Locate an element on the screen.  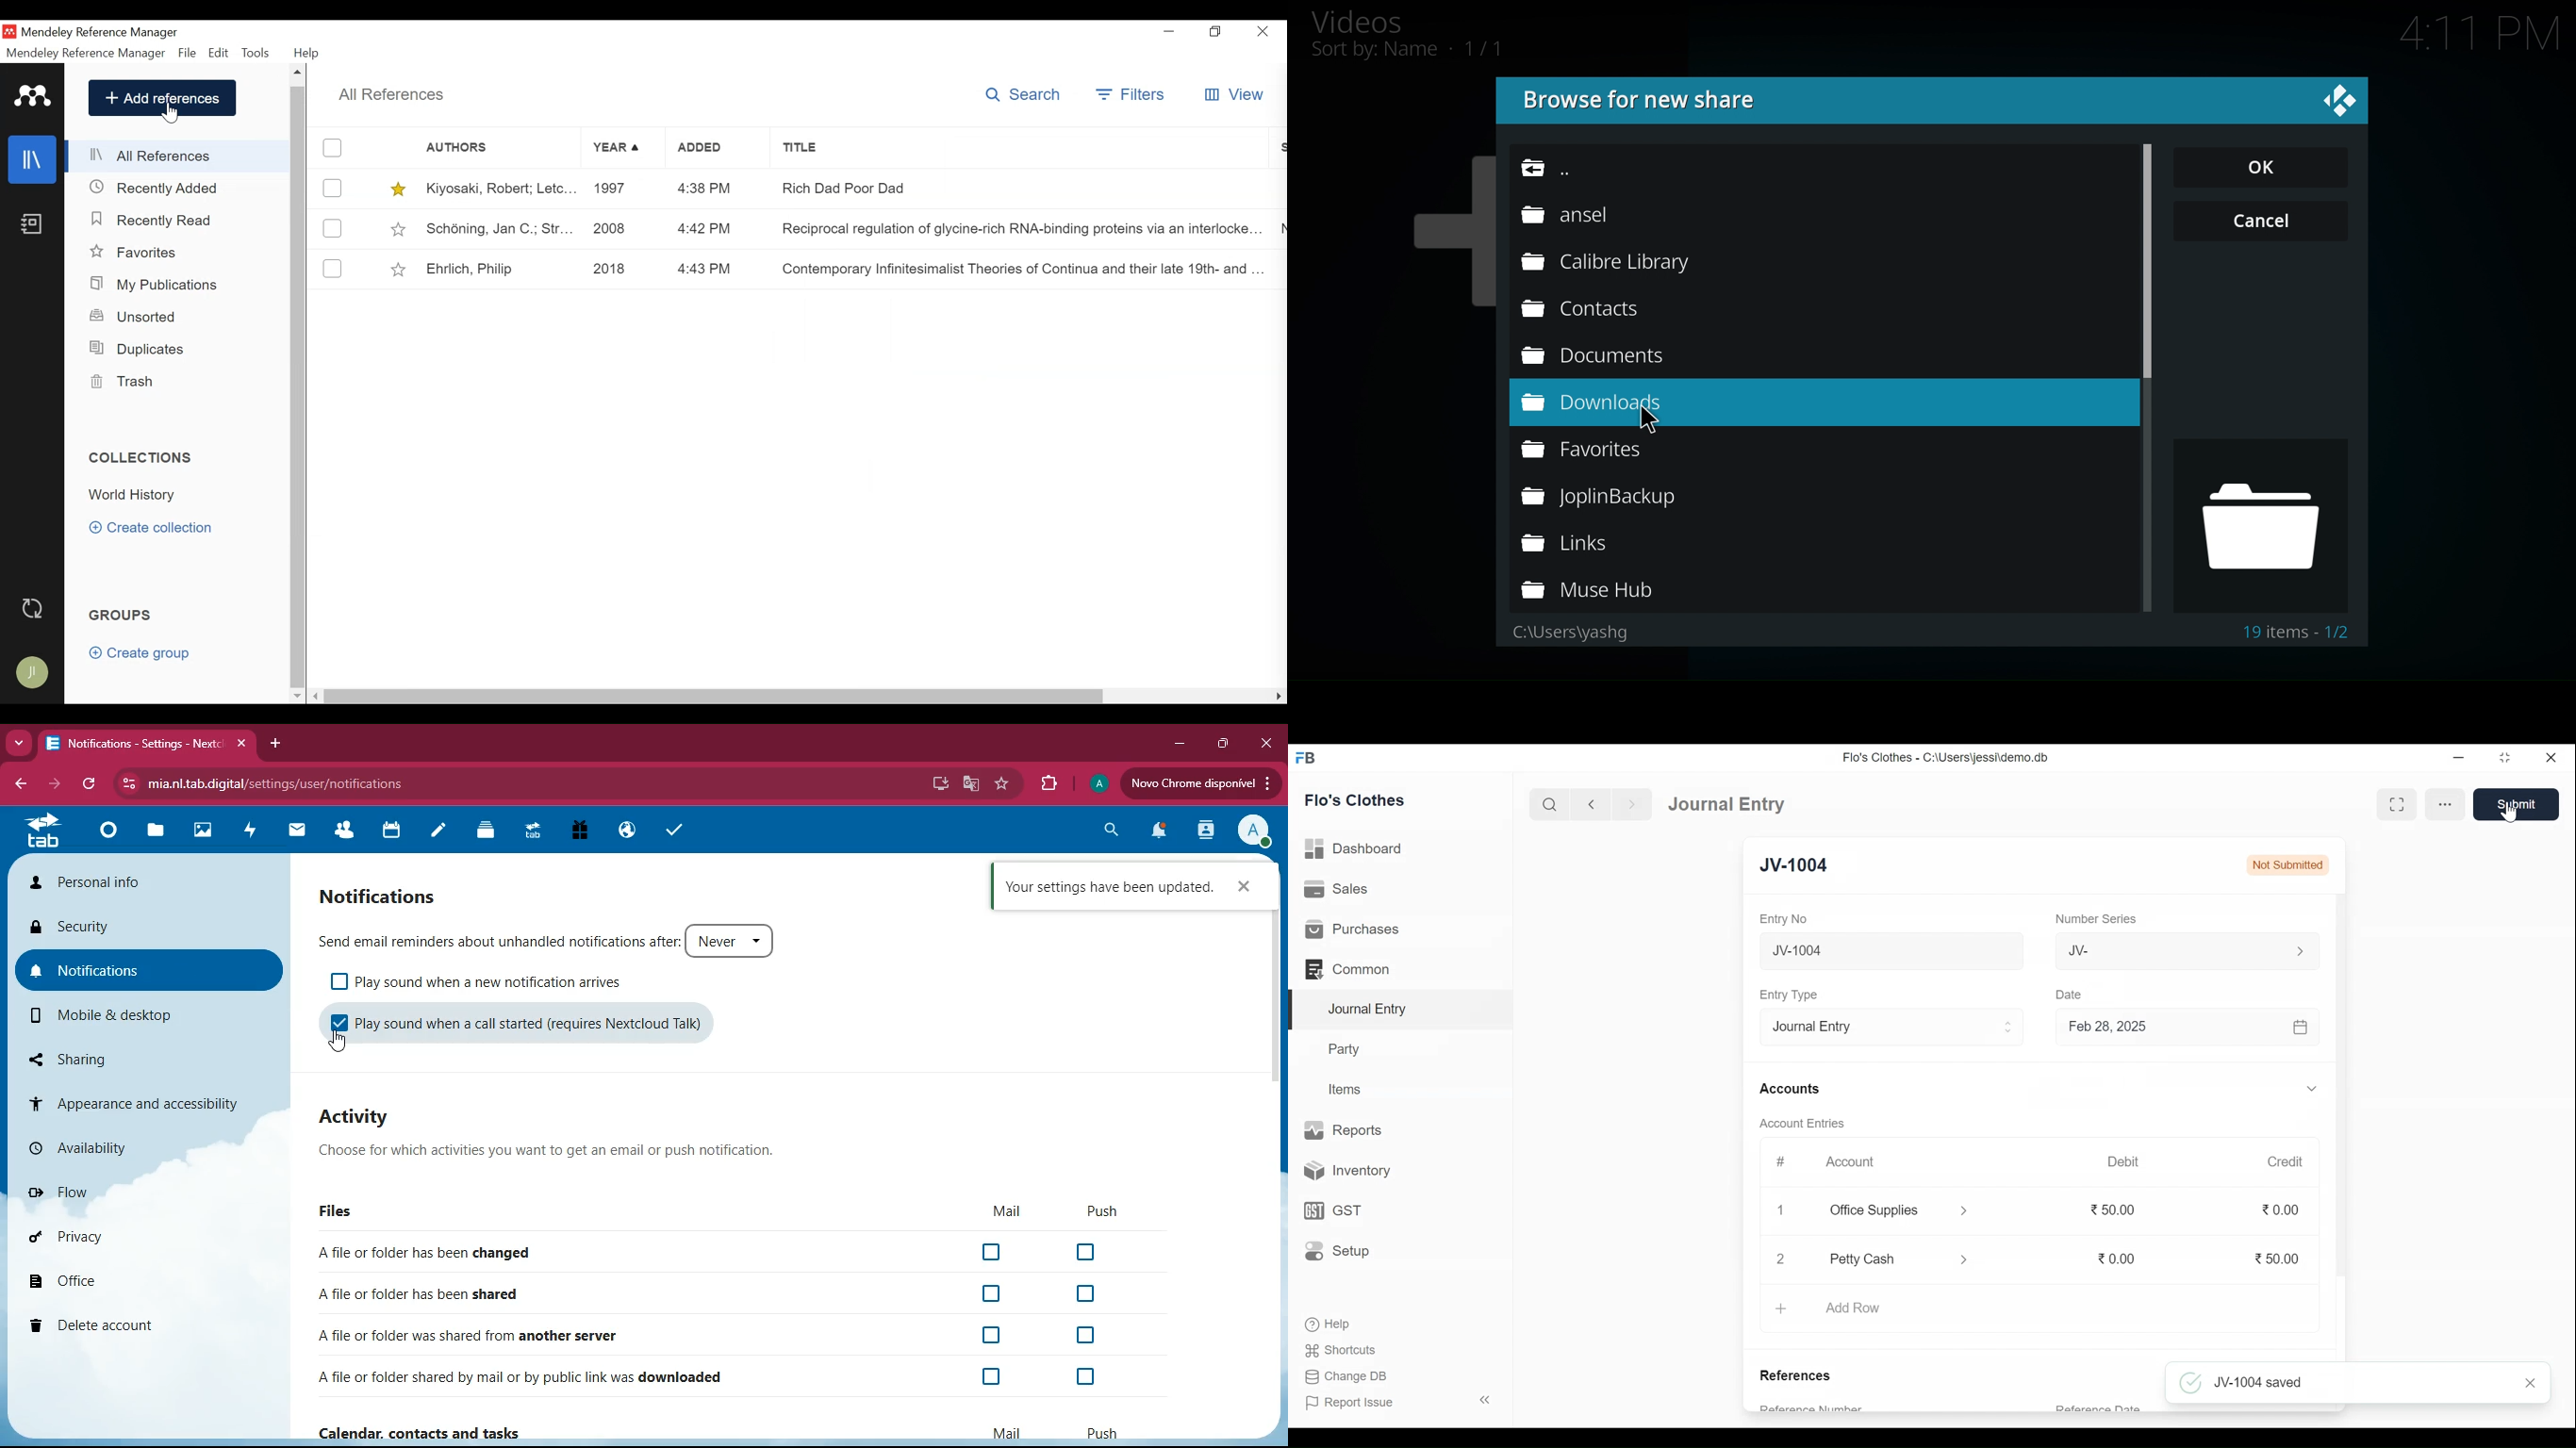
References is located at coordinates (1801, 1377).